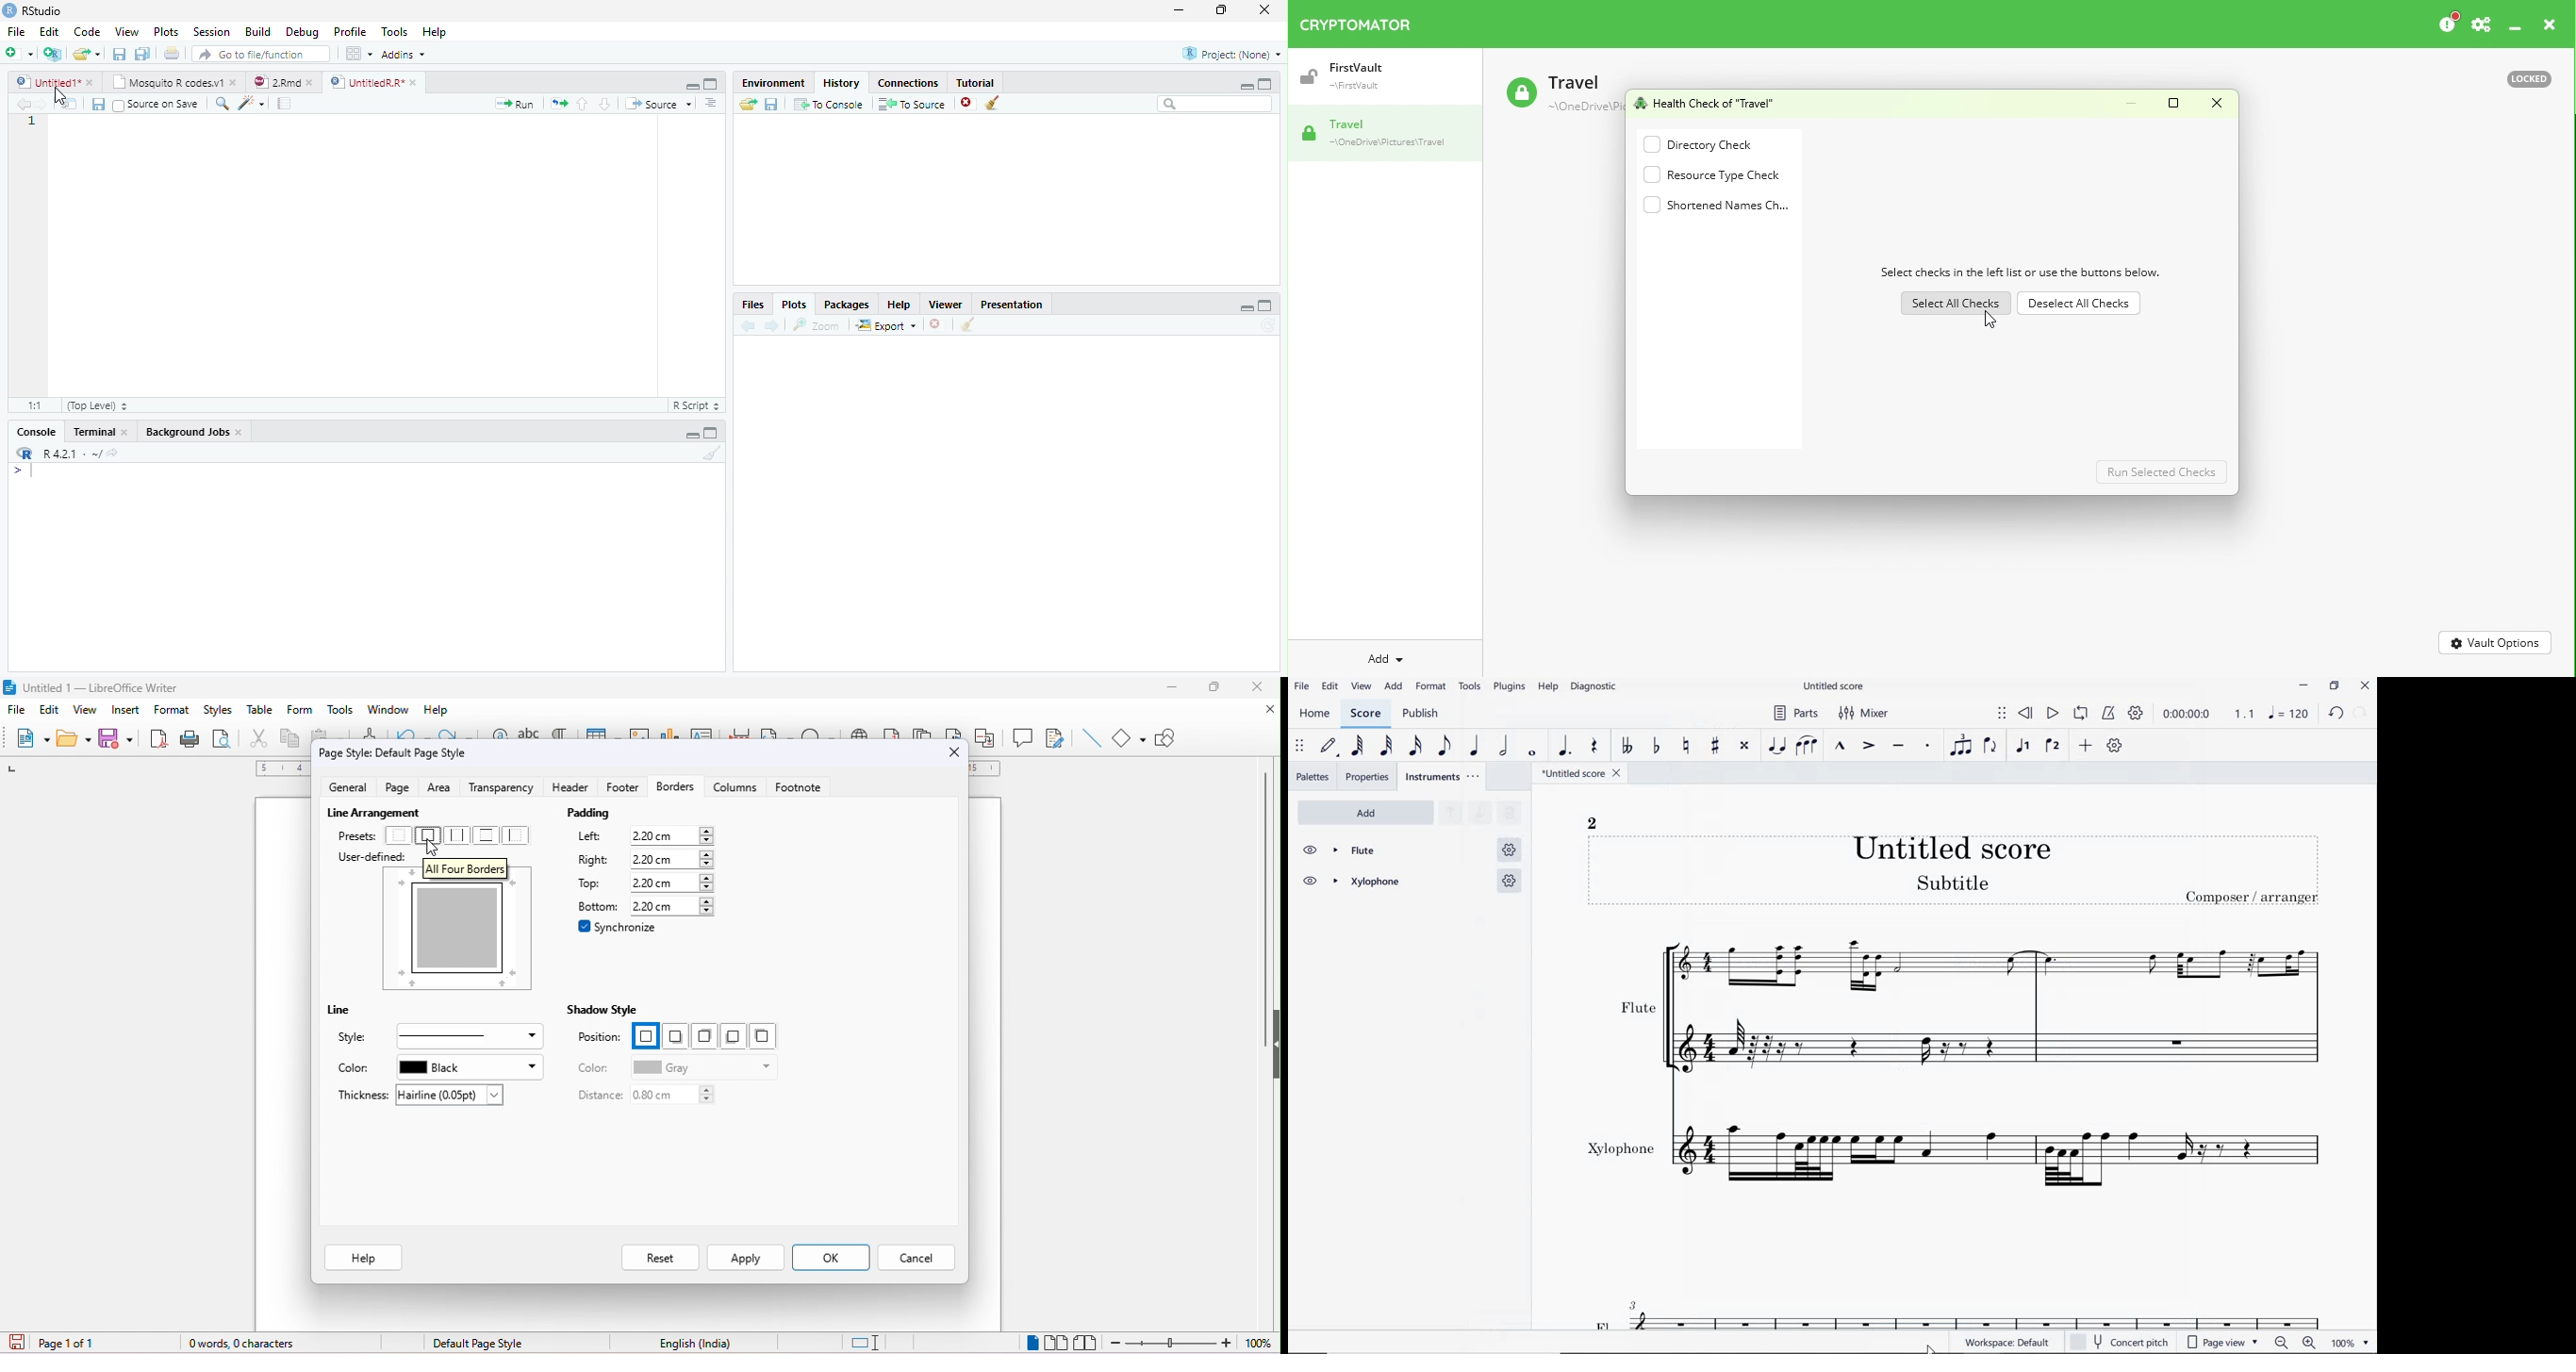 The height and width of the screenshot is (1372, 2576). What do you see at coordinates (302, 32) in the screenshot?
I see `Debug` at bounding box center [302, 32].